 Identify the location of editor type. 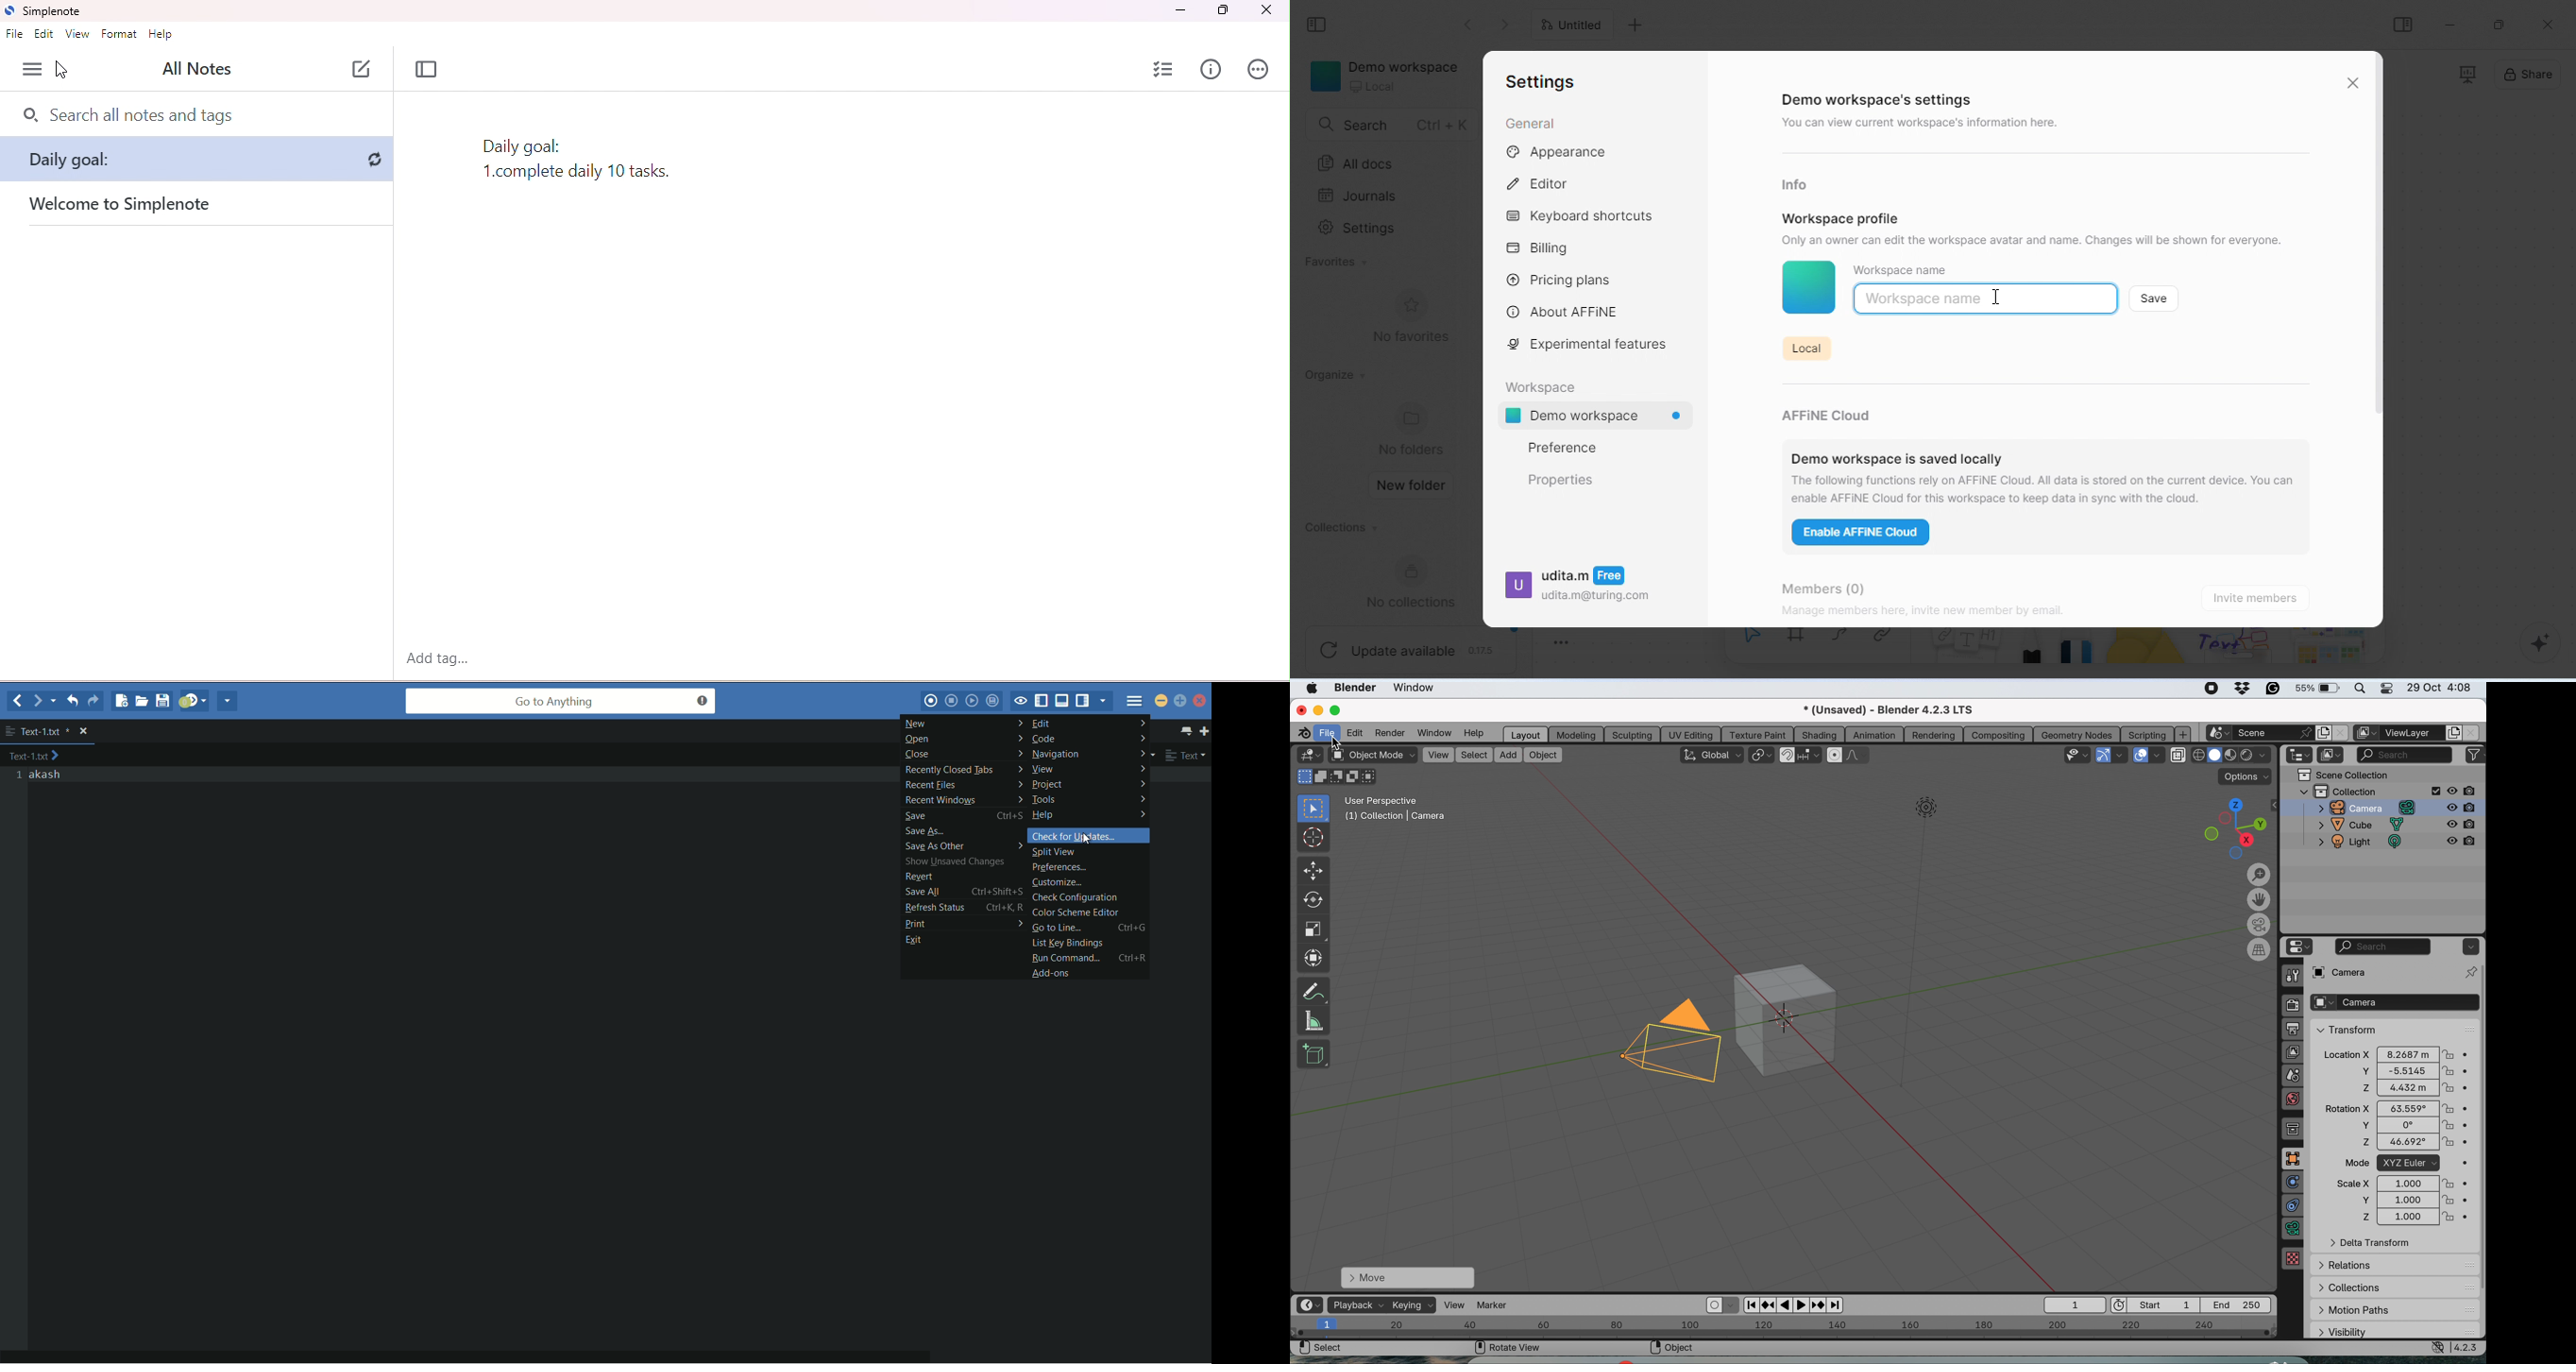
(1309, 755).